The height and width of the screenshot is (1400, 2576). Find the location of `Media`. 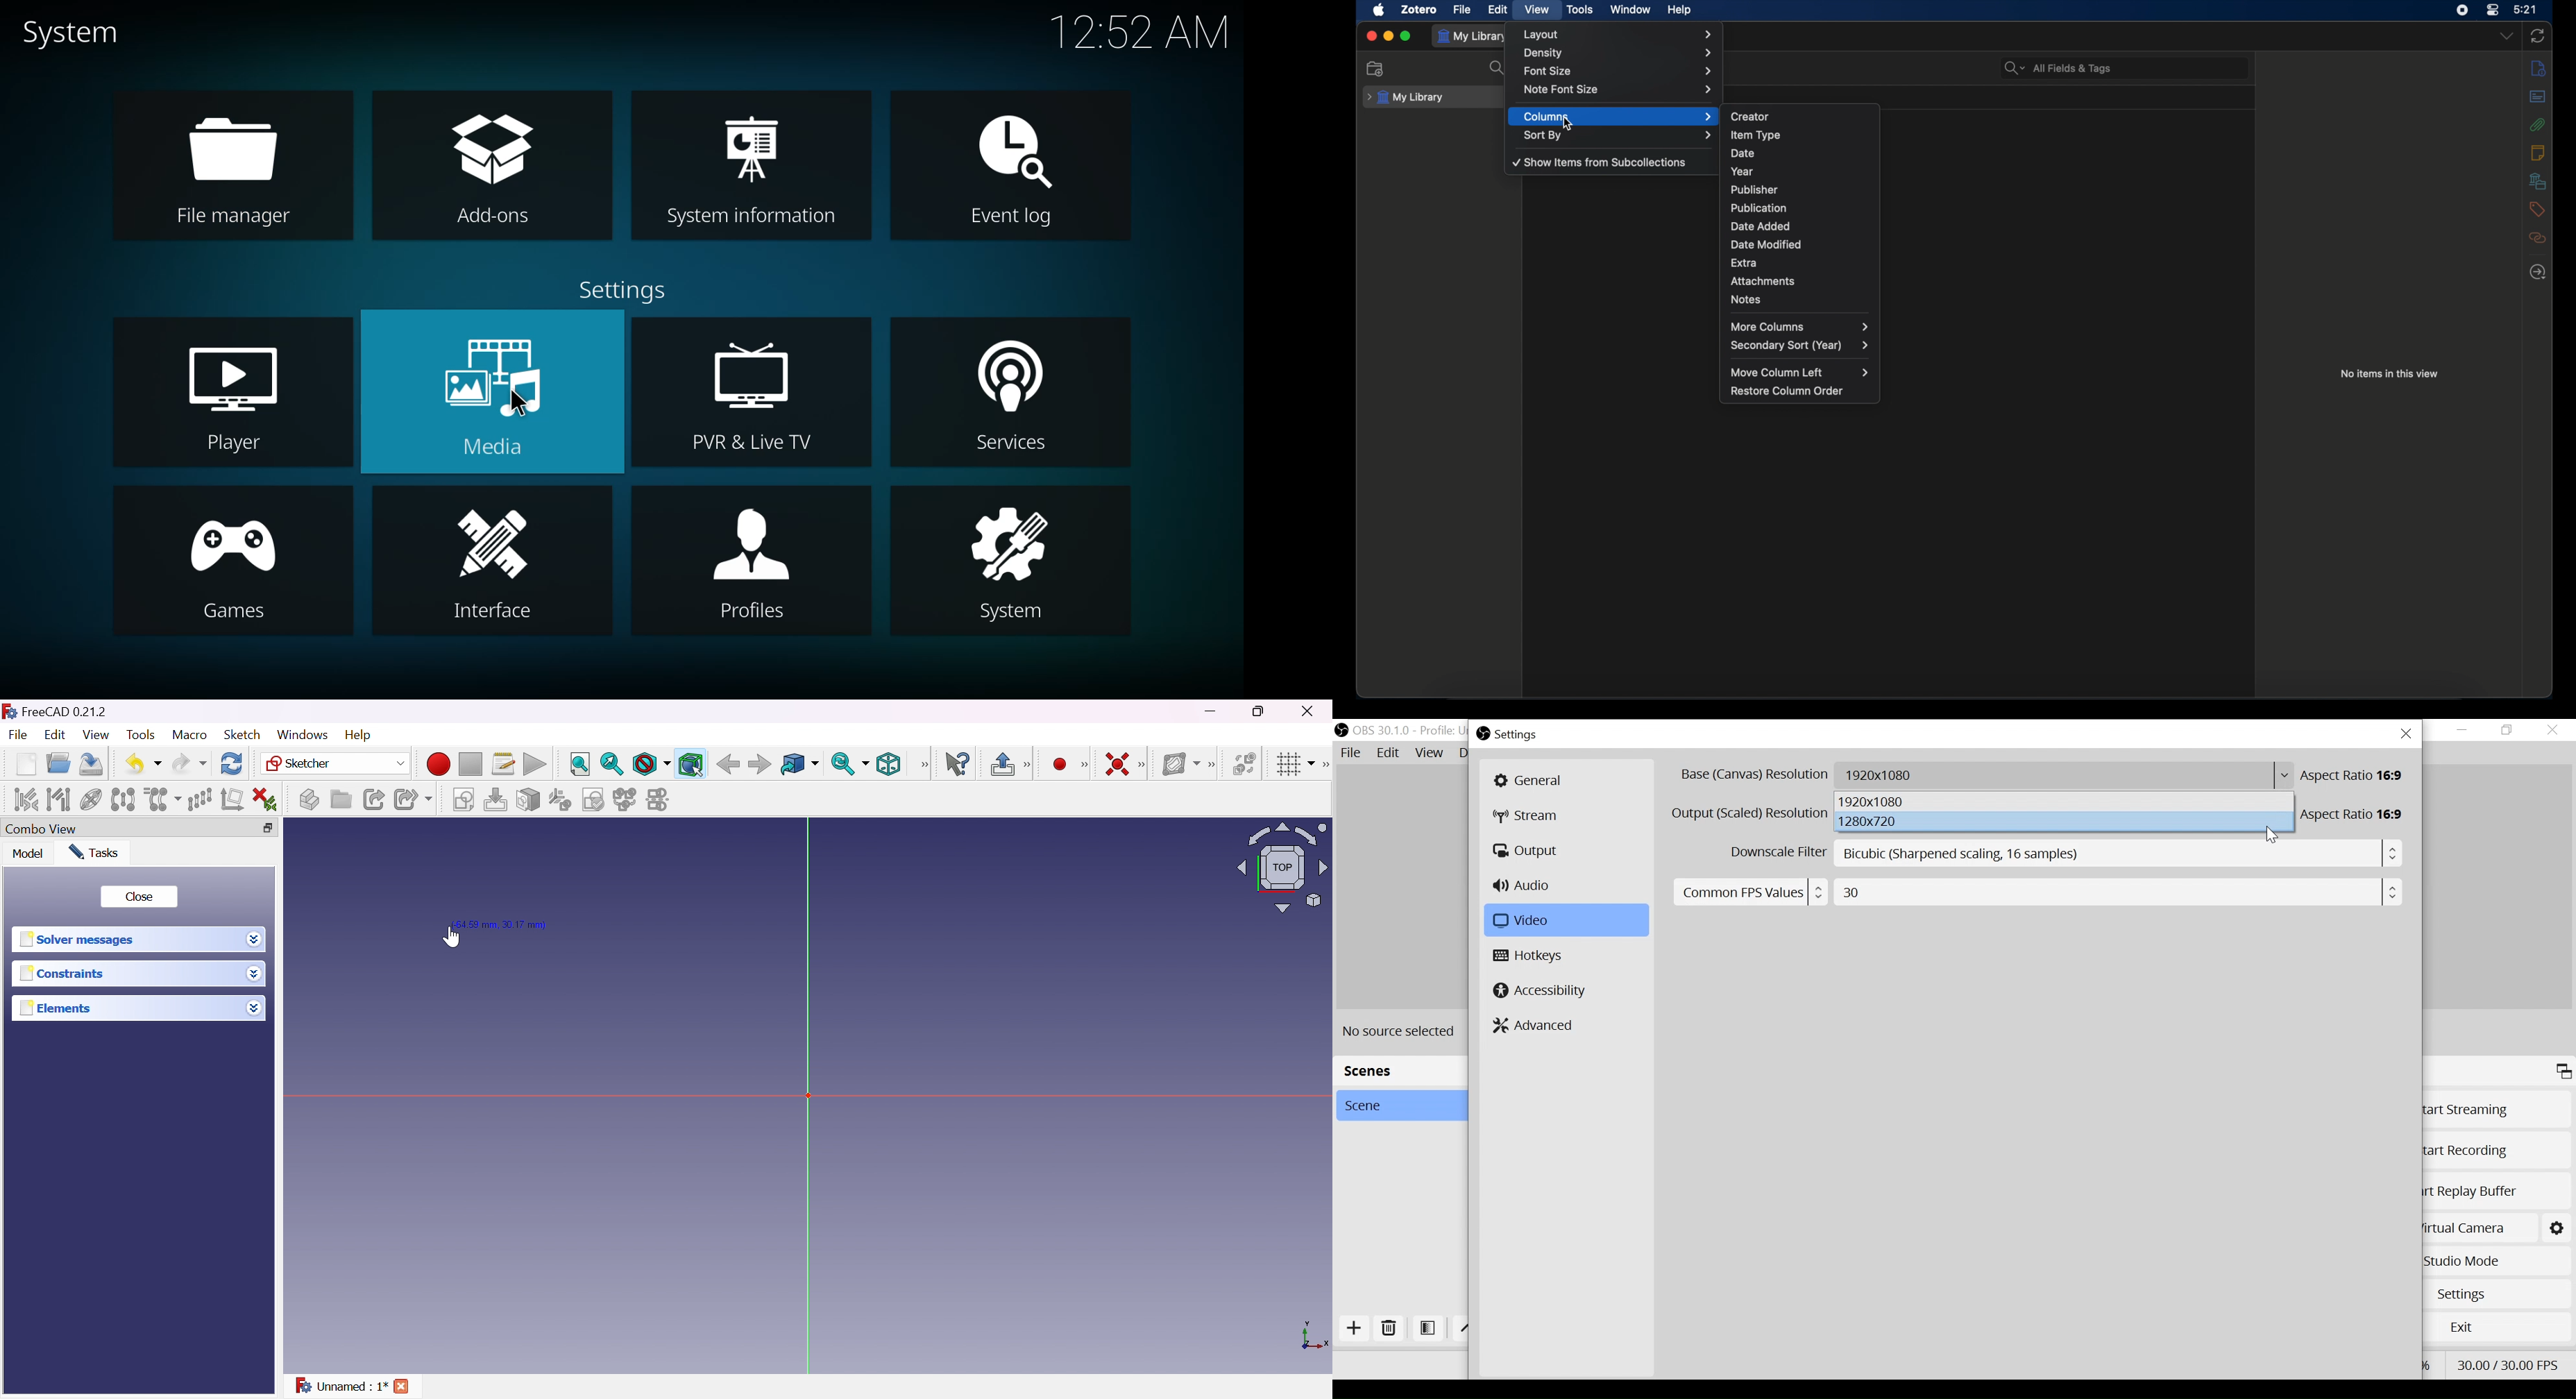

Media is located at coordinates (492, 449).